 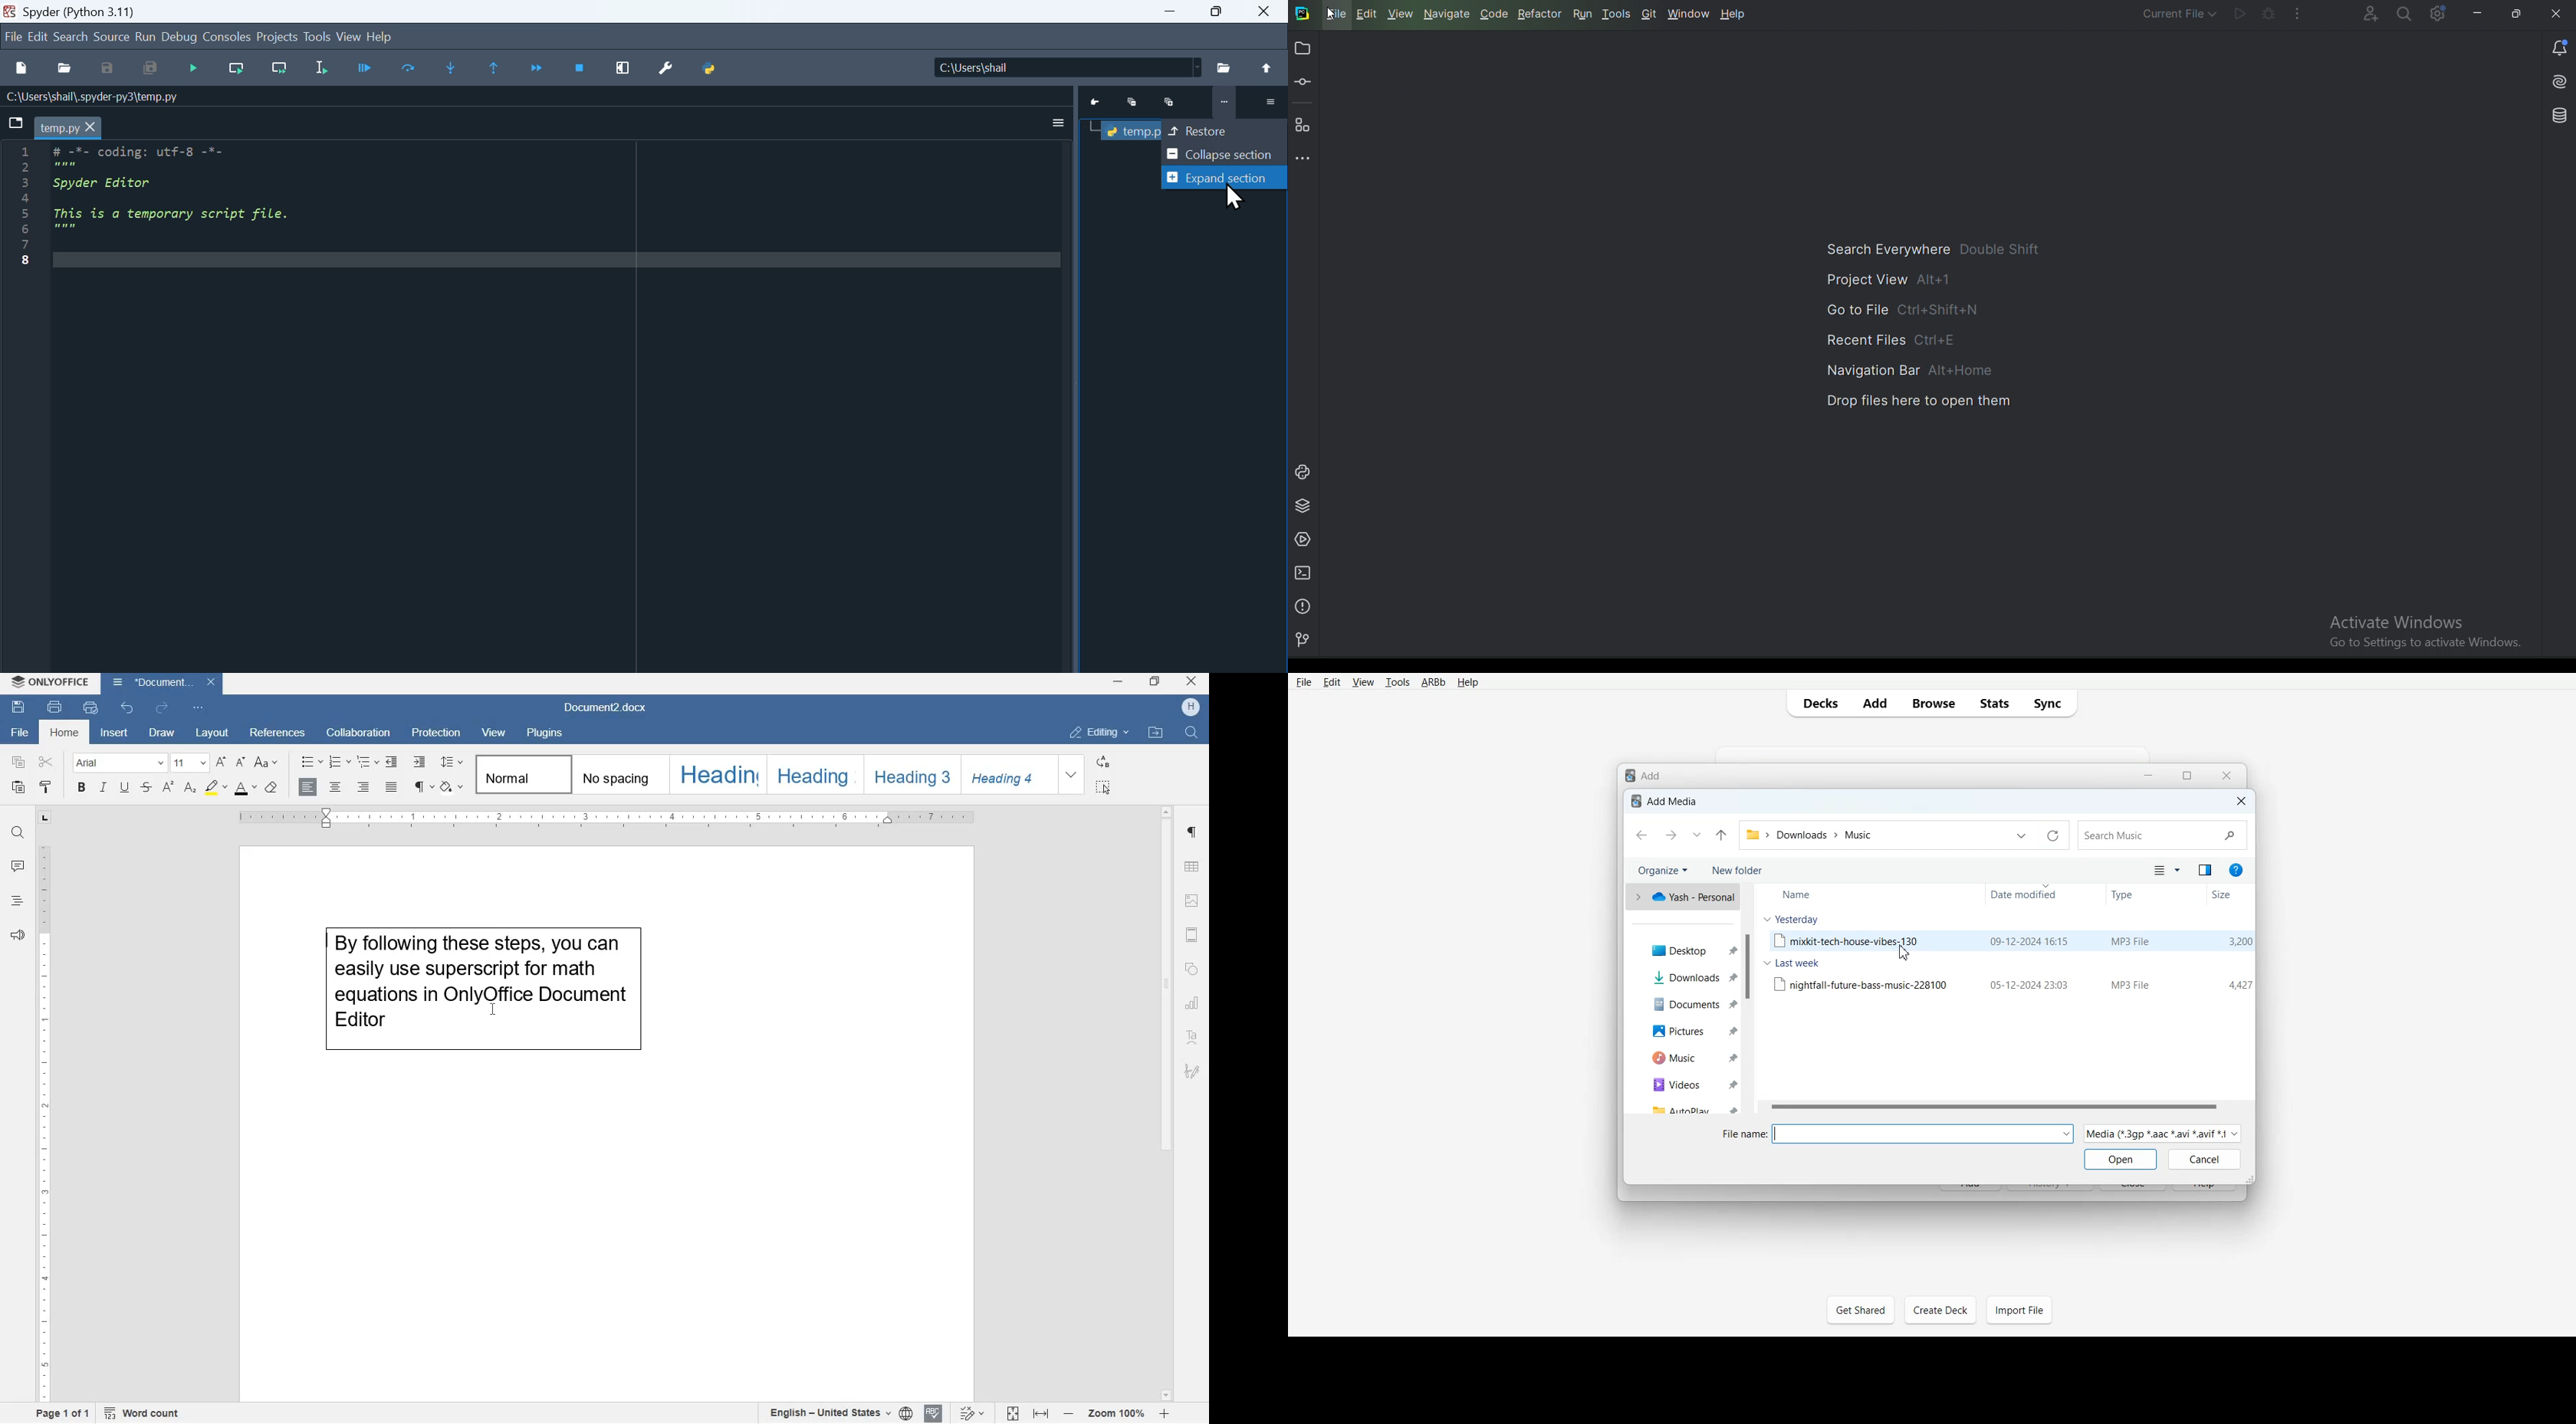 What do you see at coordinates (91, 707) in the screenshot?
I see `quick print` at bounding box center [91, 707].